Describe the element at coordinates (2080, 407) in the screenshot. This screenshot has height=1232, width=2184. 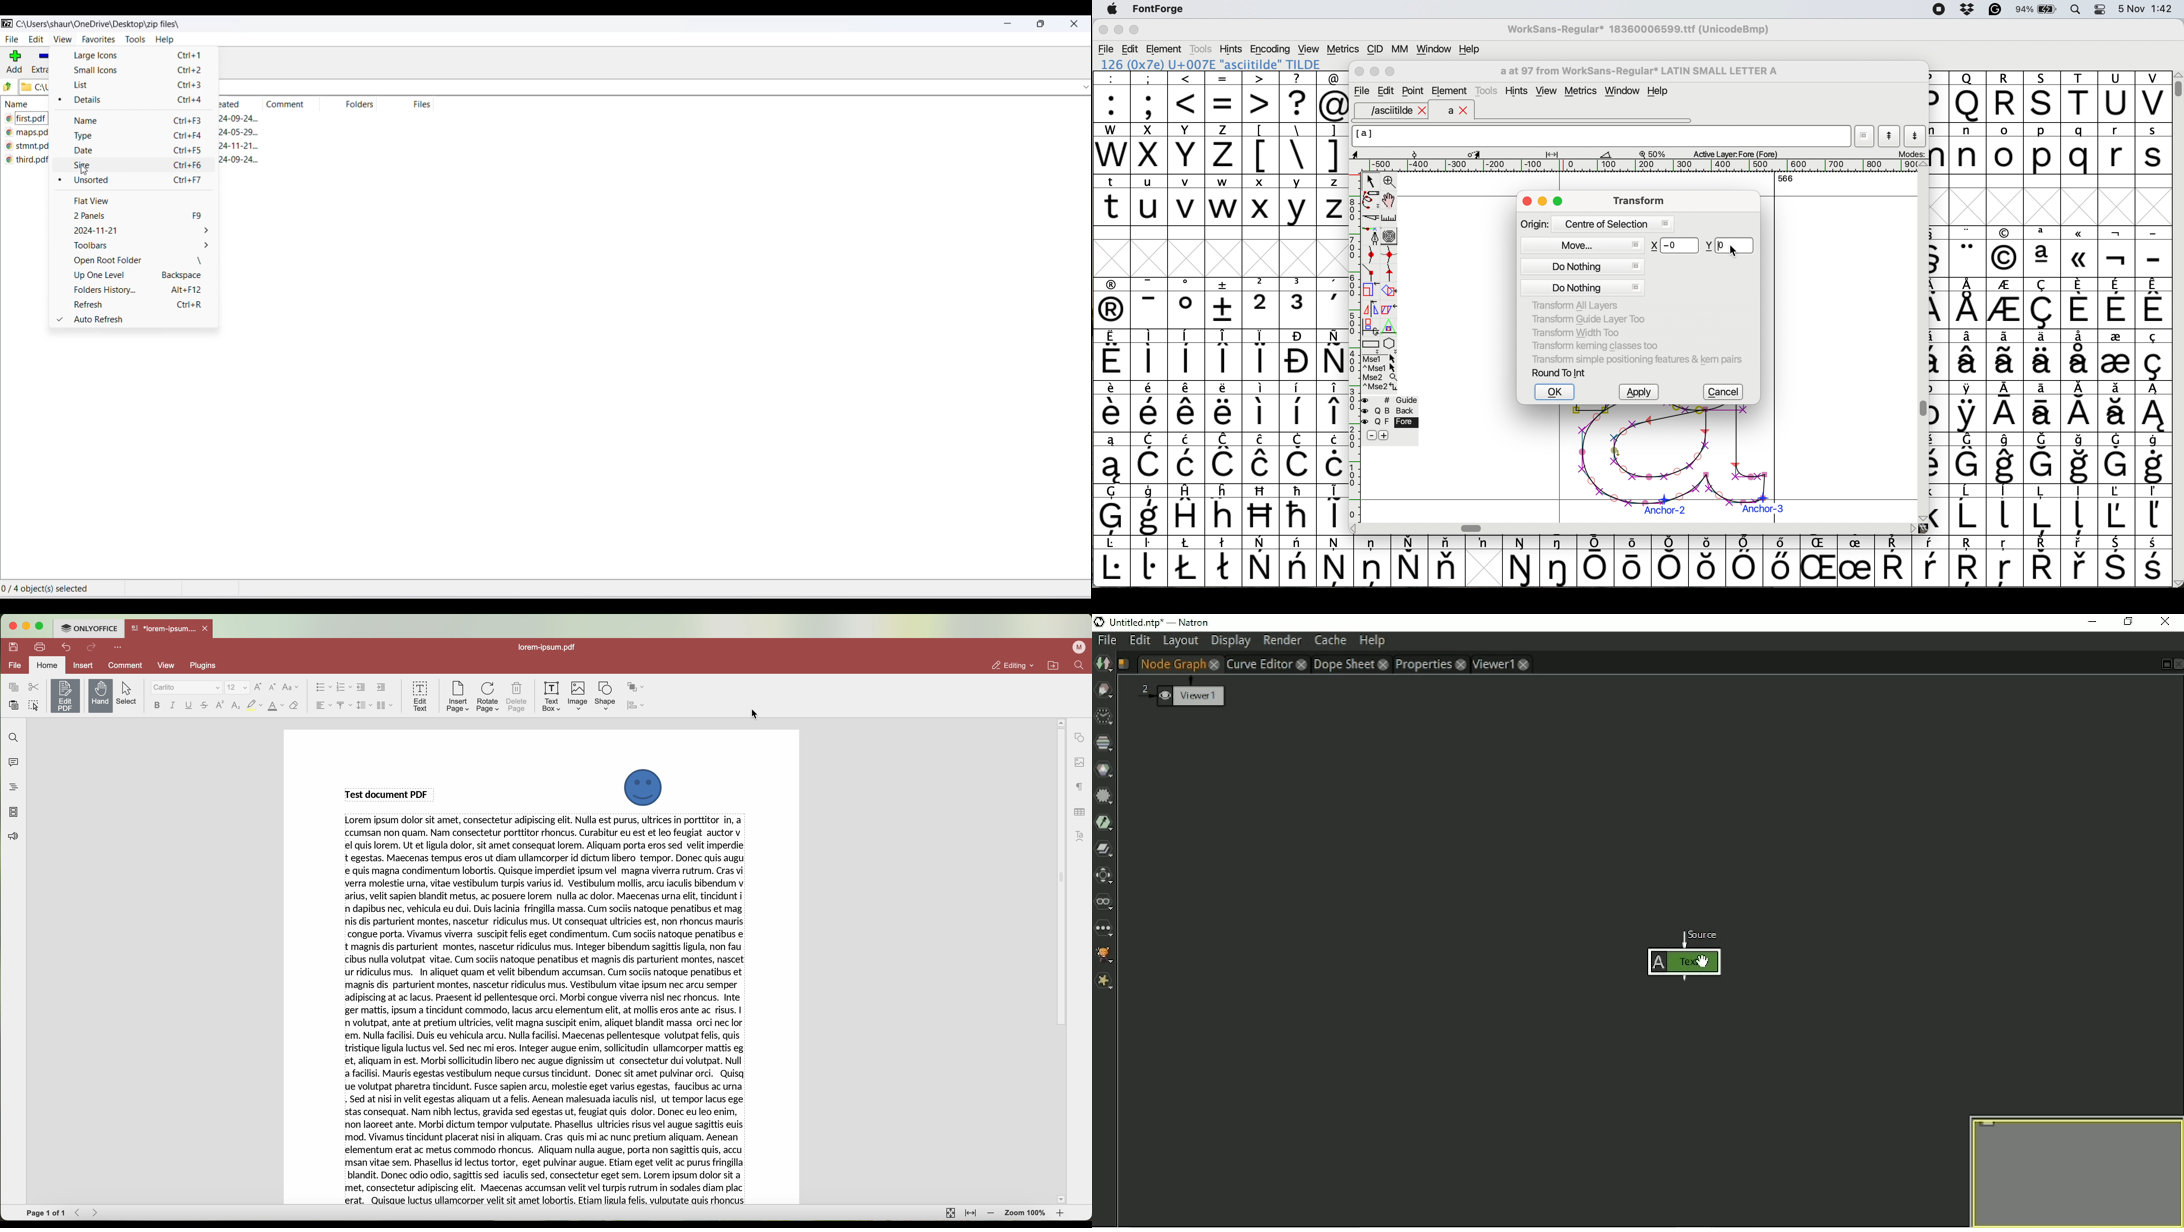
I see `symbol` at that location.